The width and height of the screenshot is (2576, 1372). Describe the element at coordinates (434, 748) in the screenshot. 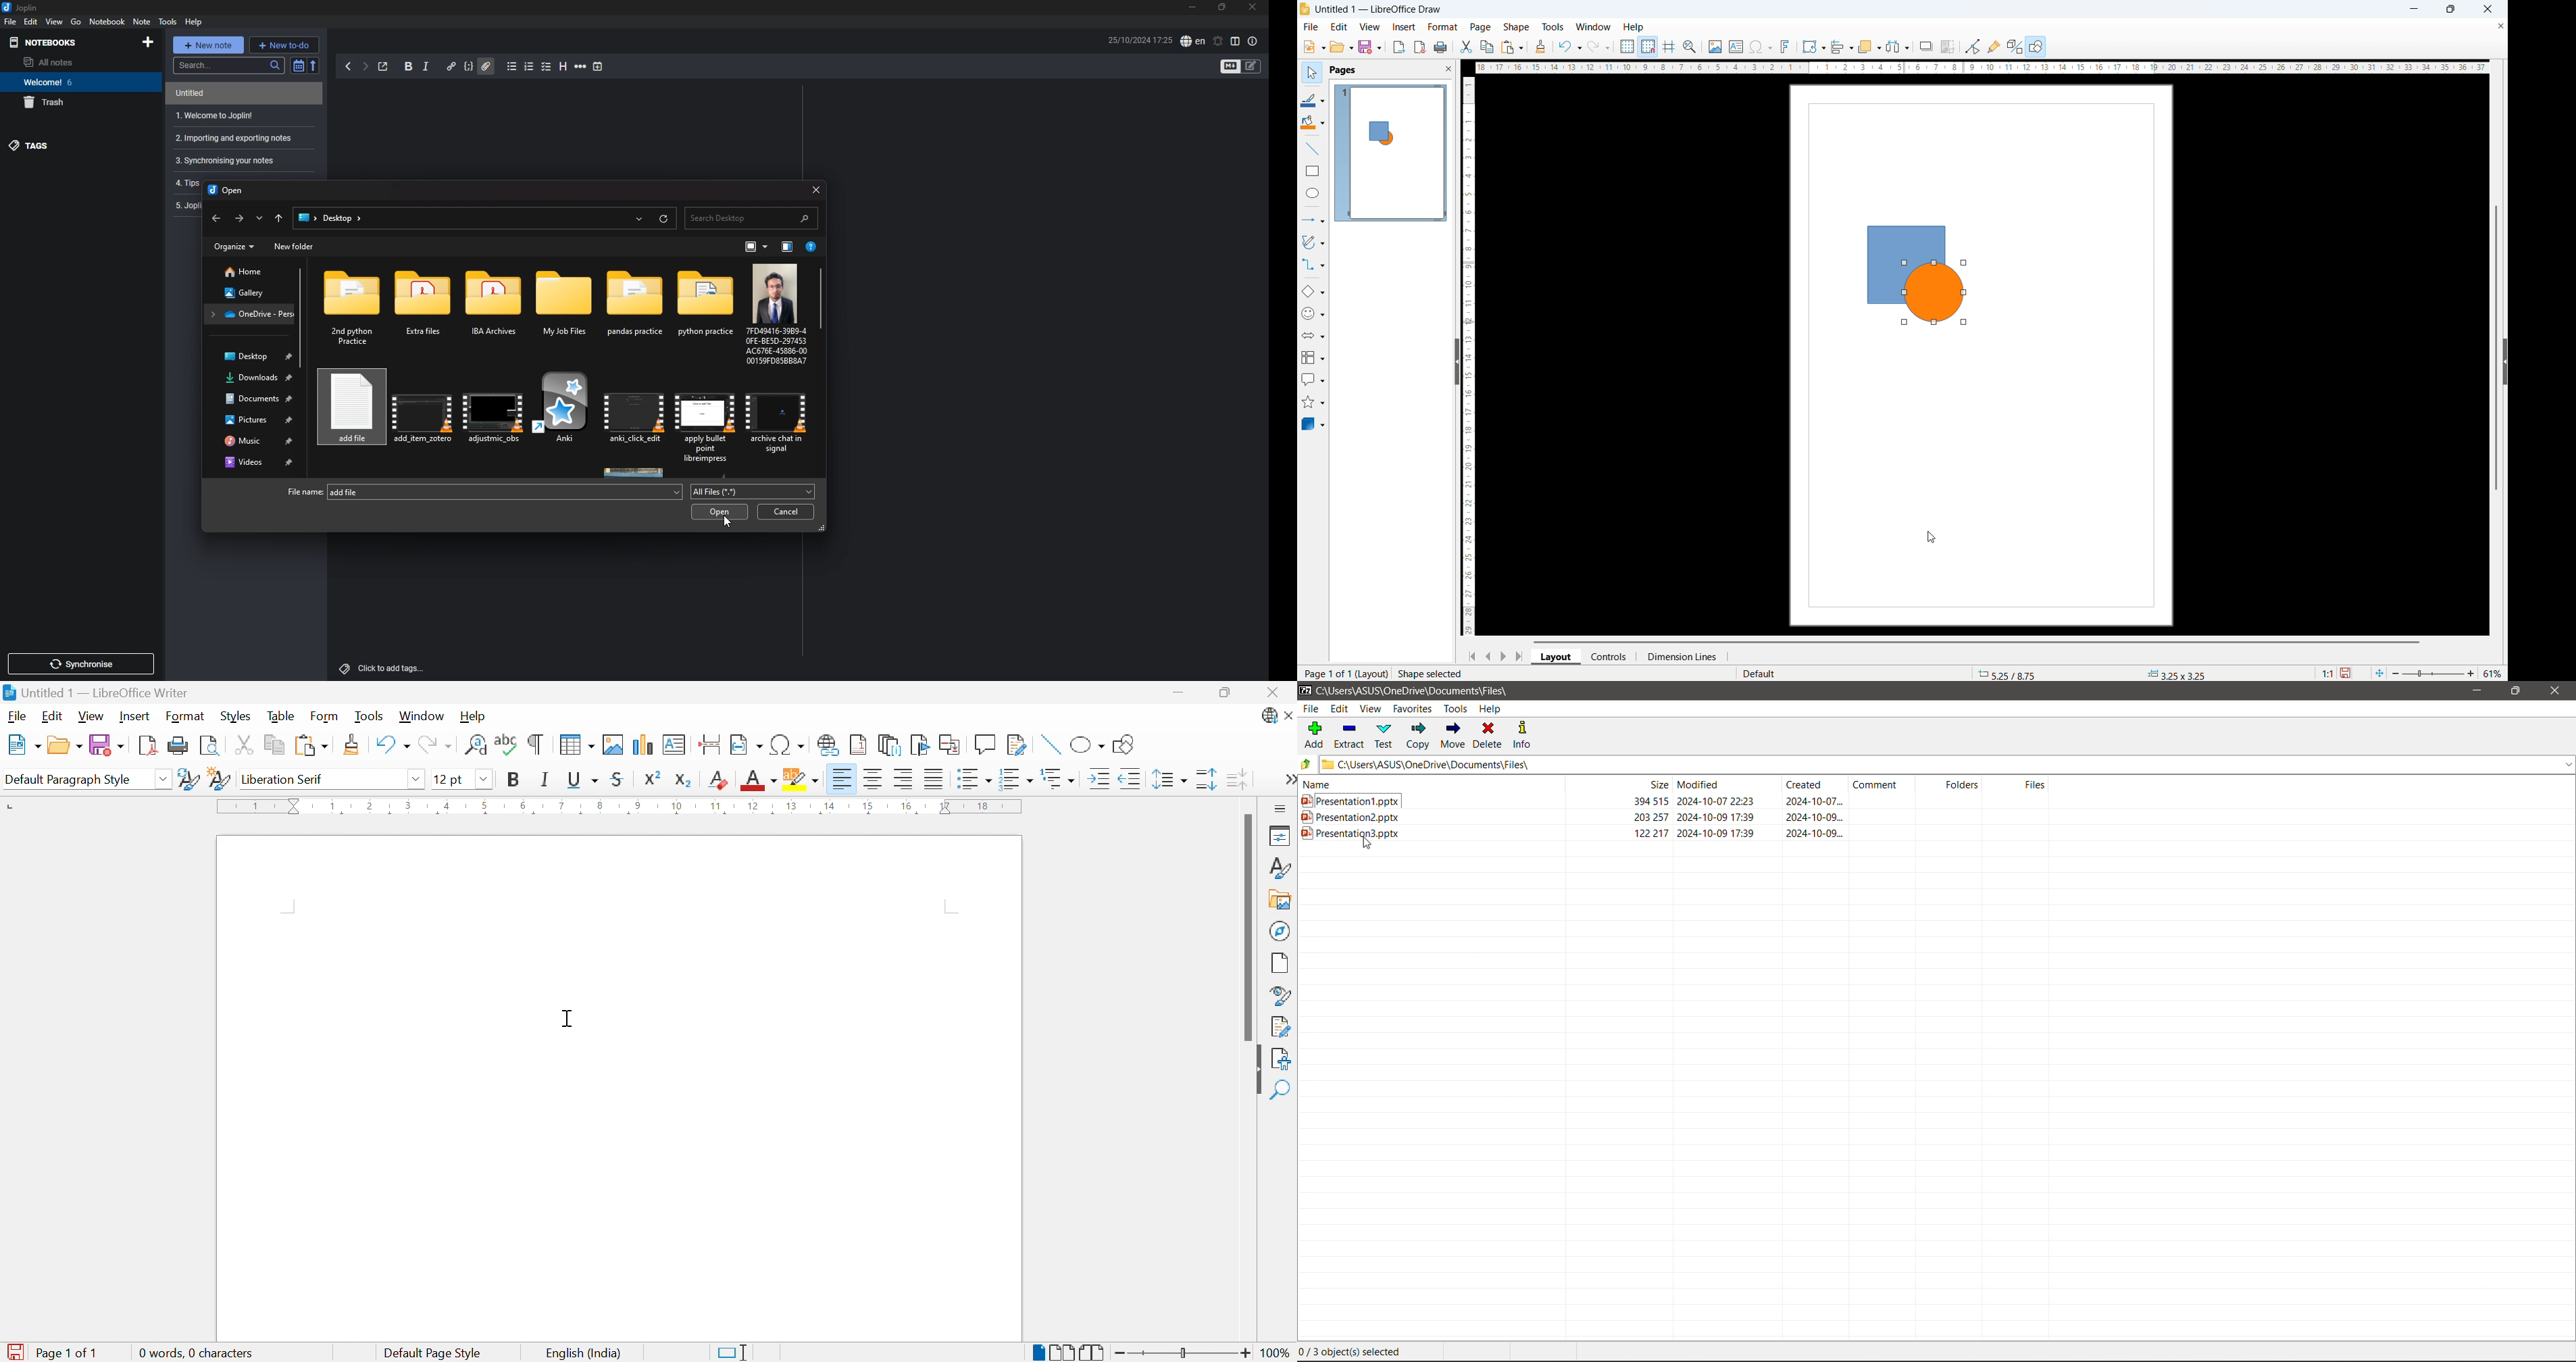

I see `Redo` at that location.